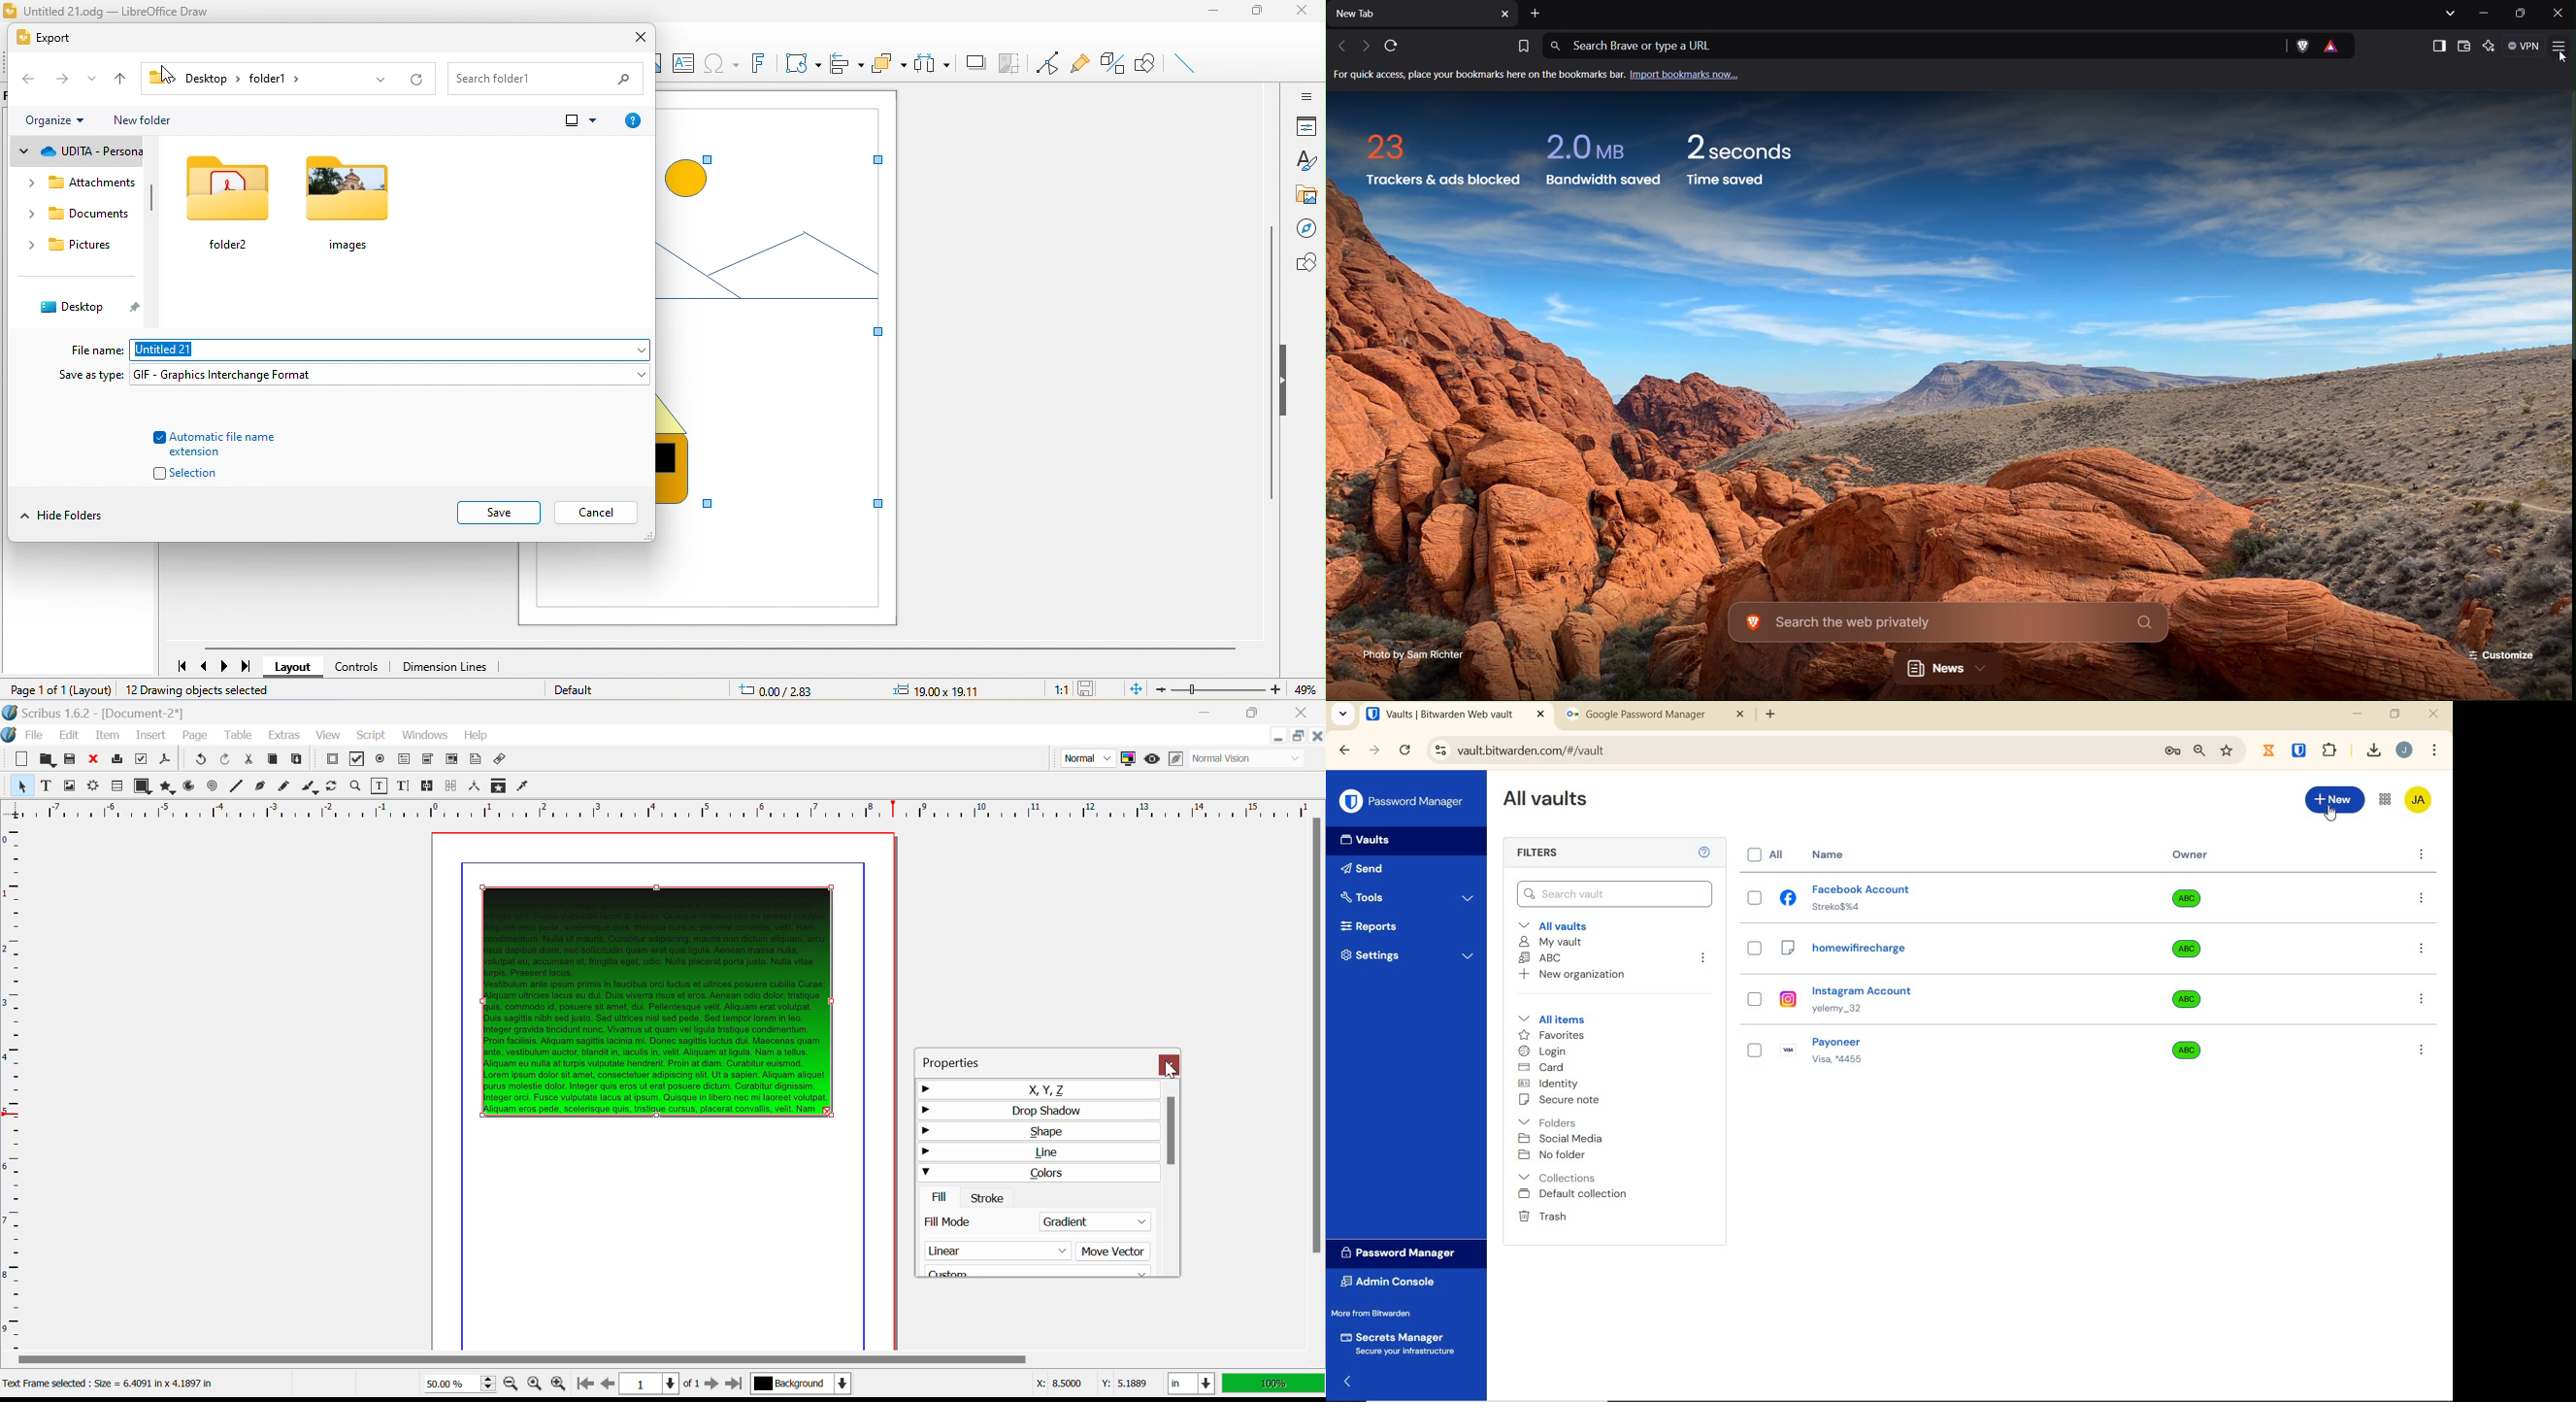  Describe the element at coordinates (69, 515) in the screenshot. I see `hide folders` at that location.